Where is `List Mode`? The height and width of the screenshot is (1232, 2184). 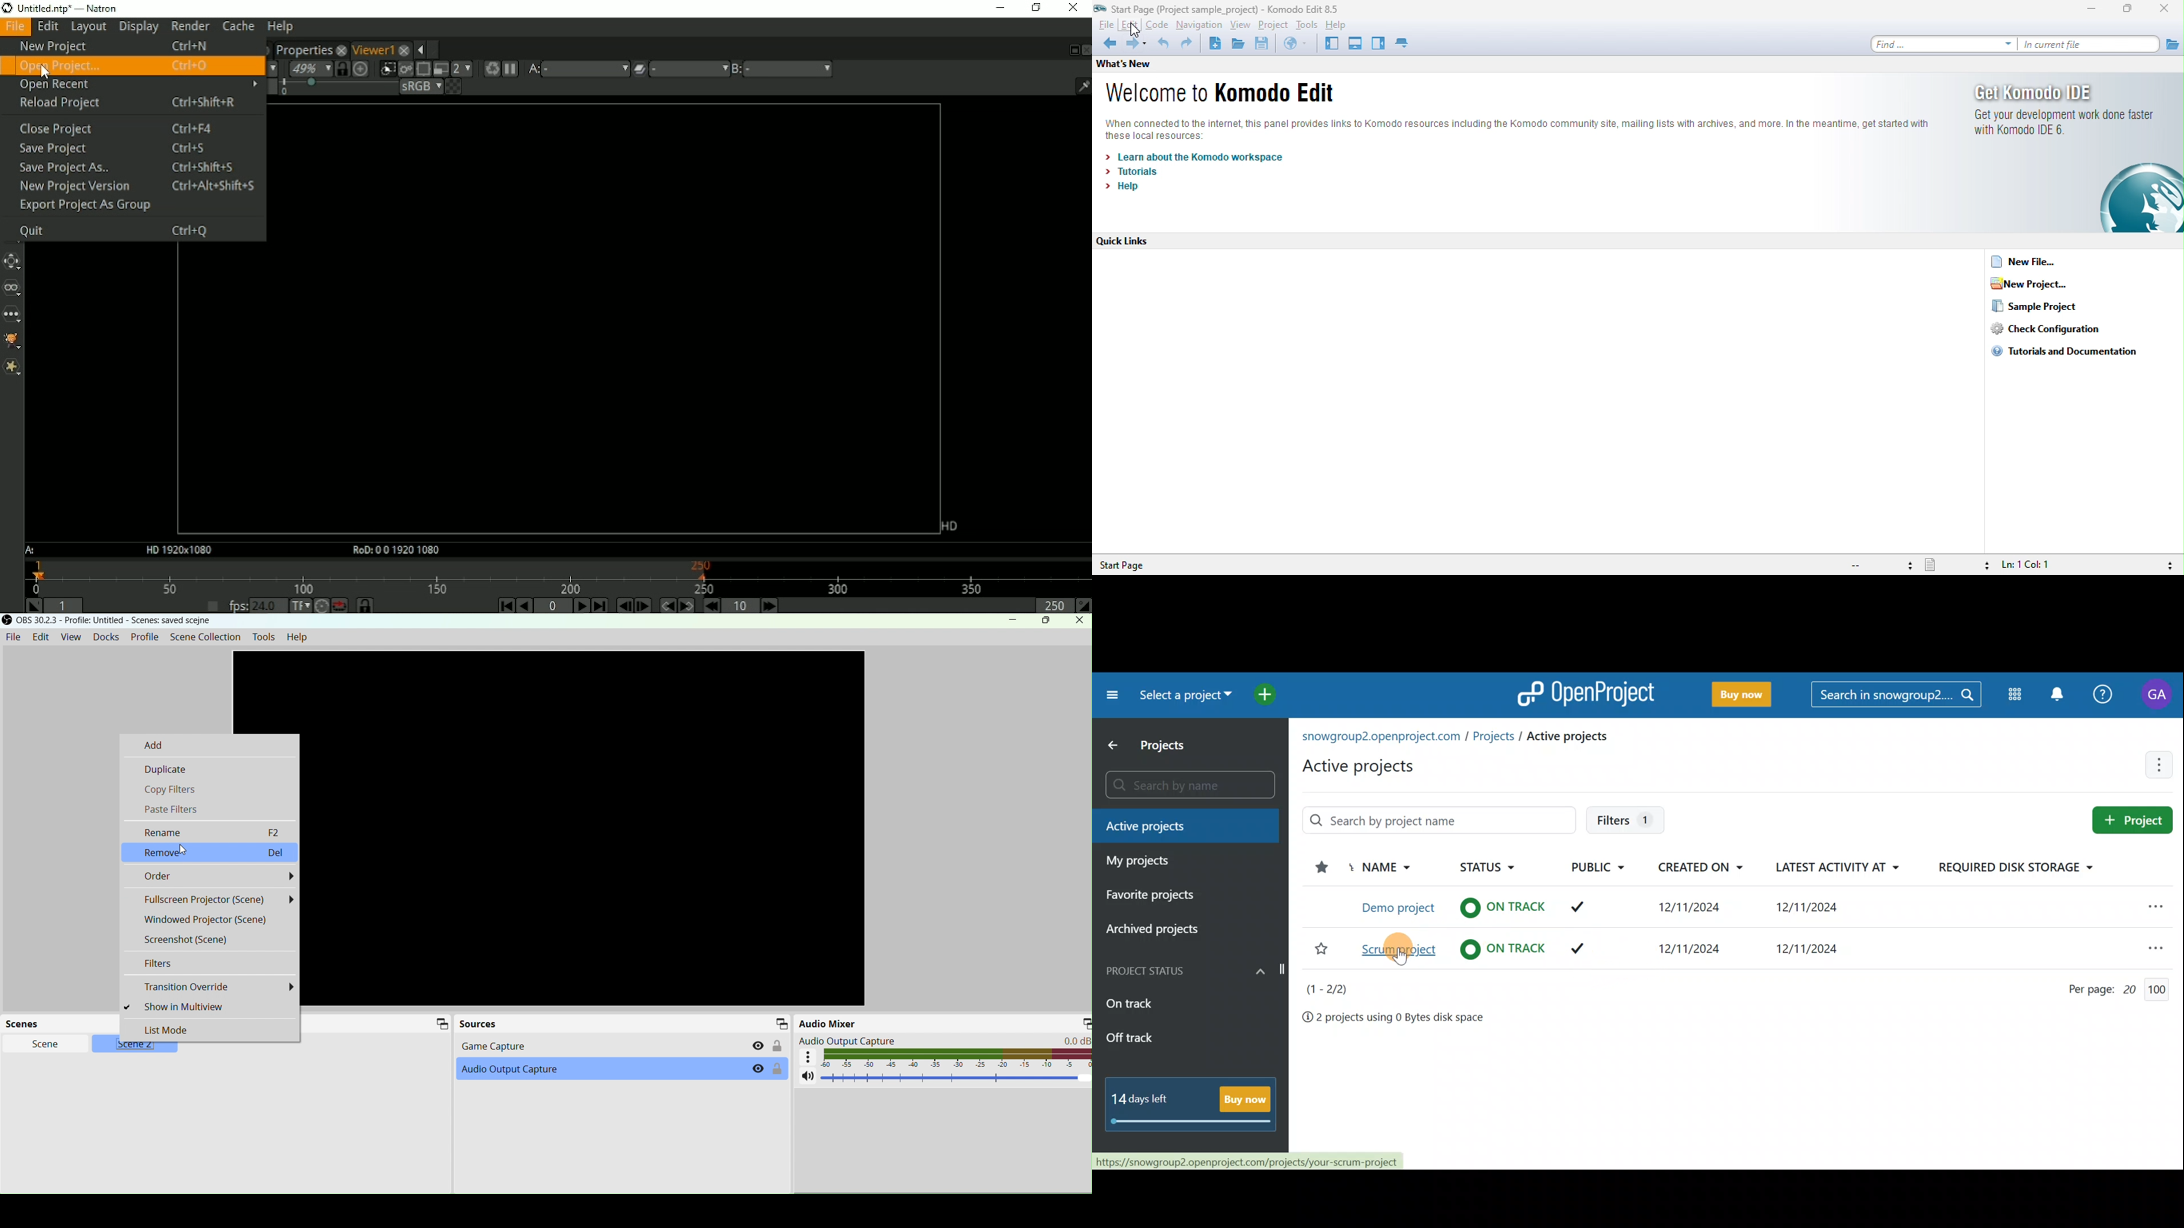 List Mode is located at coordinates (210, 1030).